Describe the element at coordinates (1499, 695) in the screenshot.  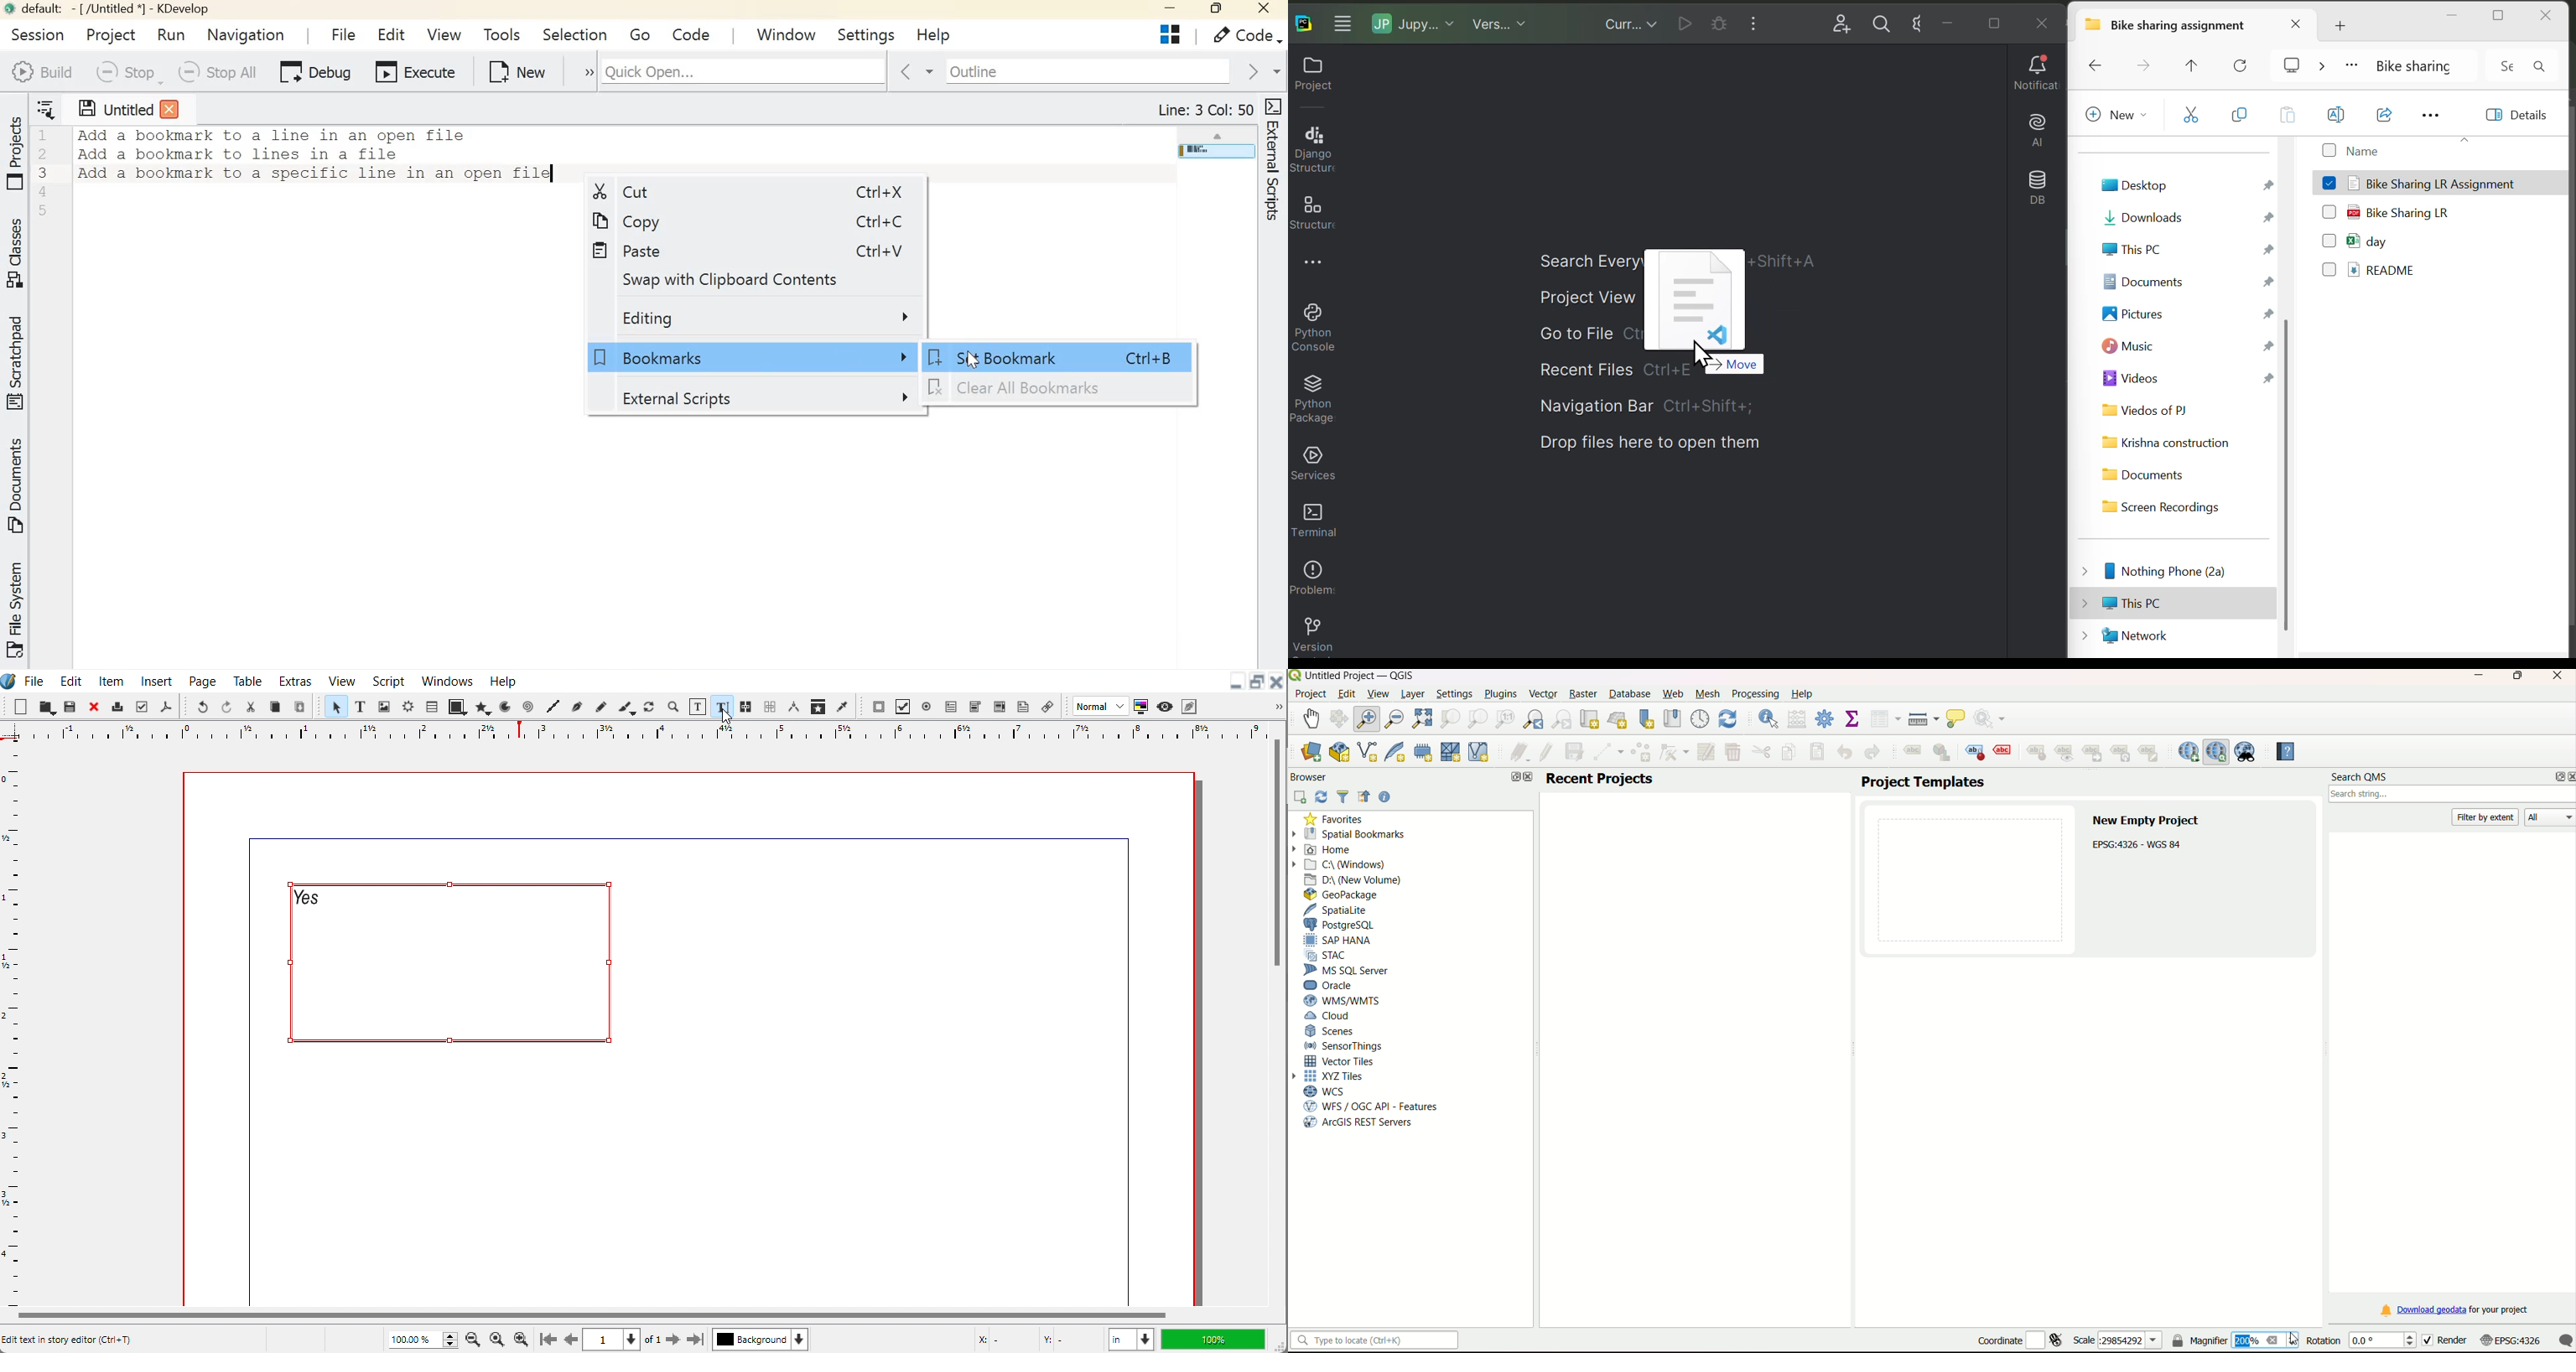
I see `Plugins` at that location.